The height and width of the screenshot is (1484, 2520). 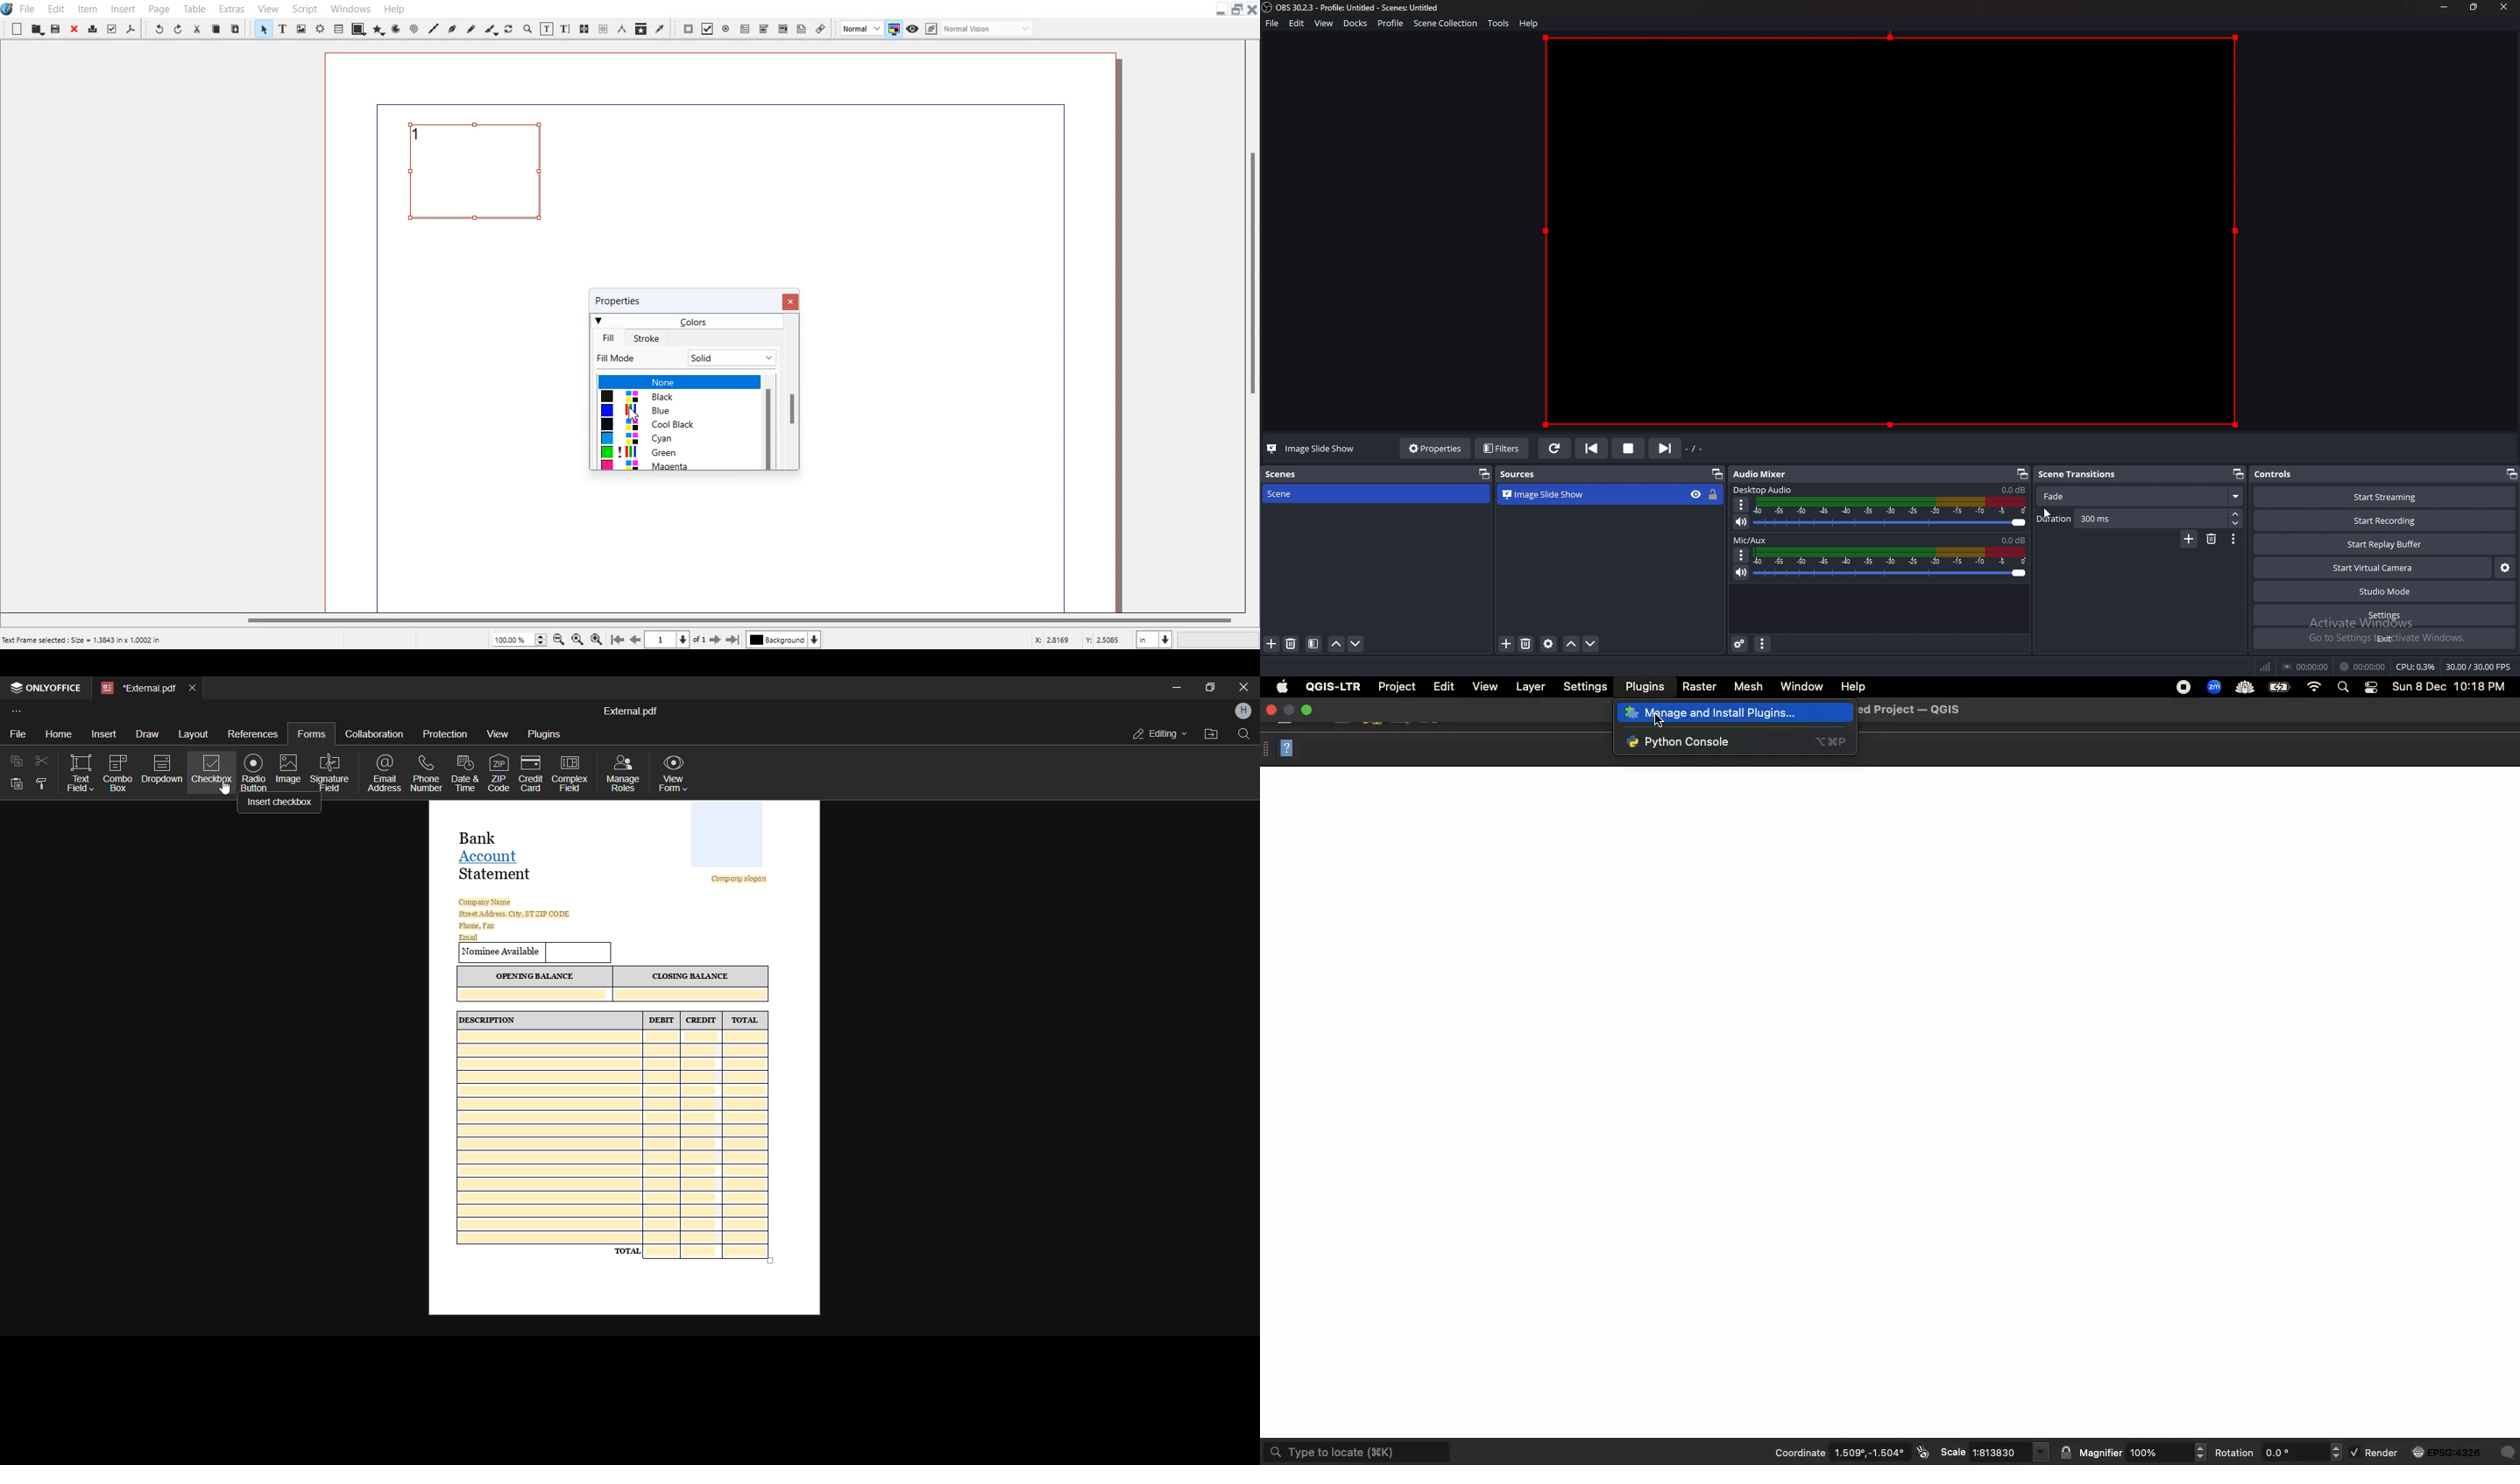 I want to click on Redo, so click(x=178, y=28).